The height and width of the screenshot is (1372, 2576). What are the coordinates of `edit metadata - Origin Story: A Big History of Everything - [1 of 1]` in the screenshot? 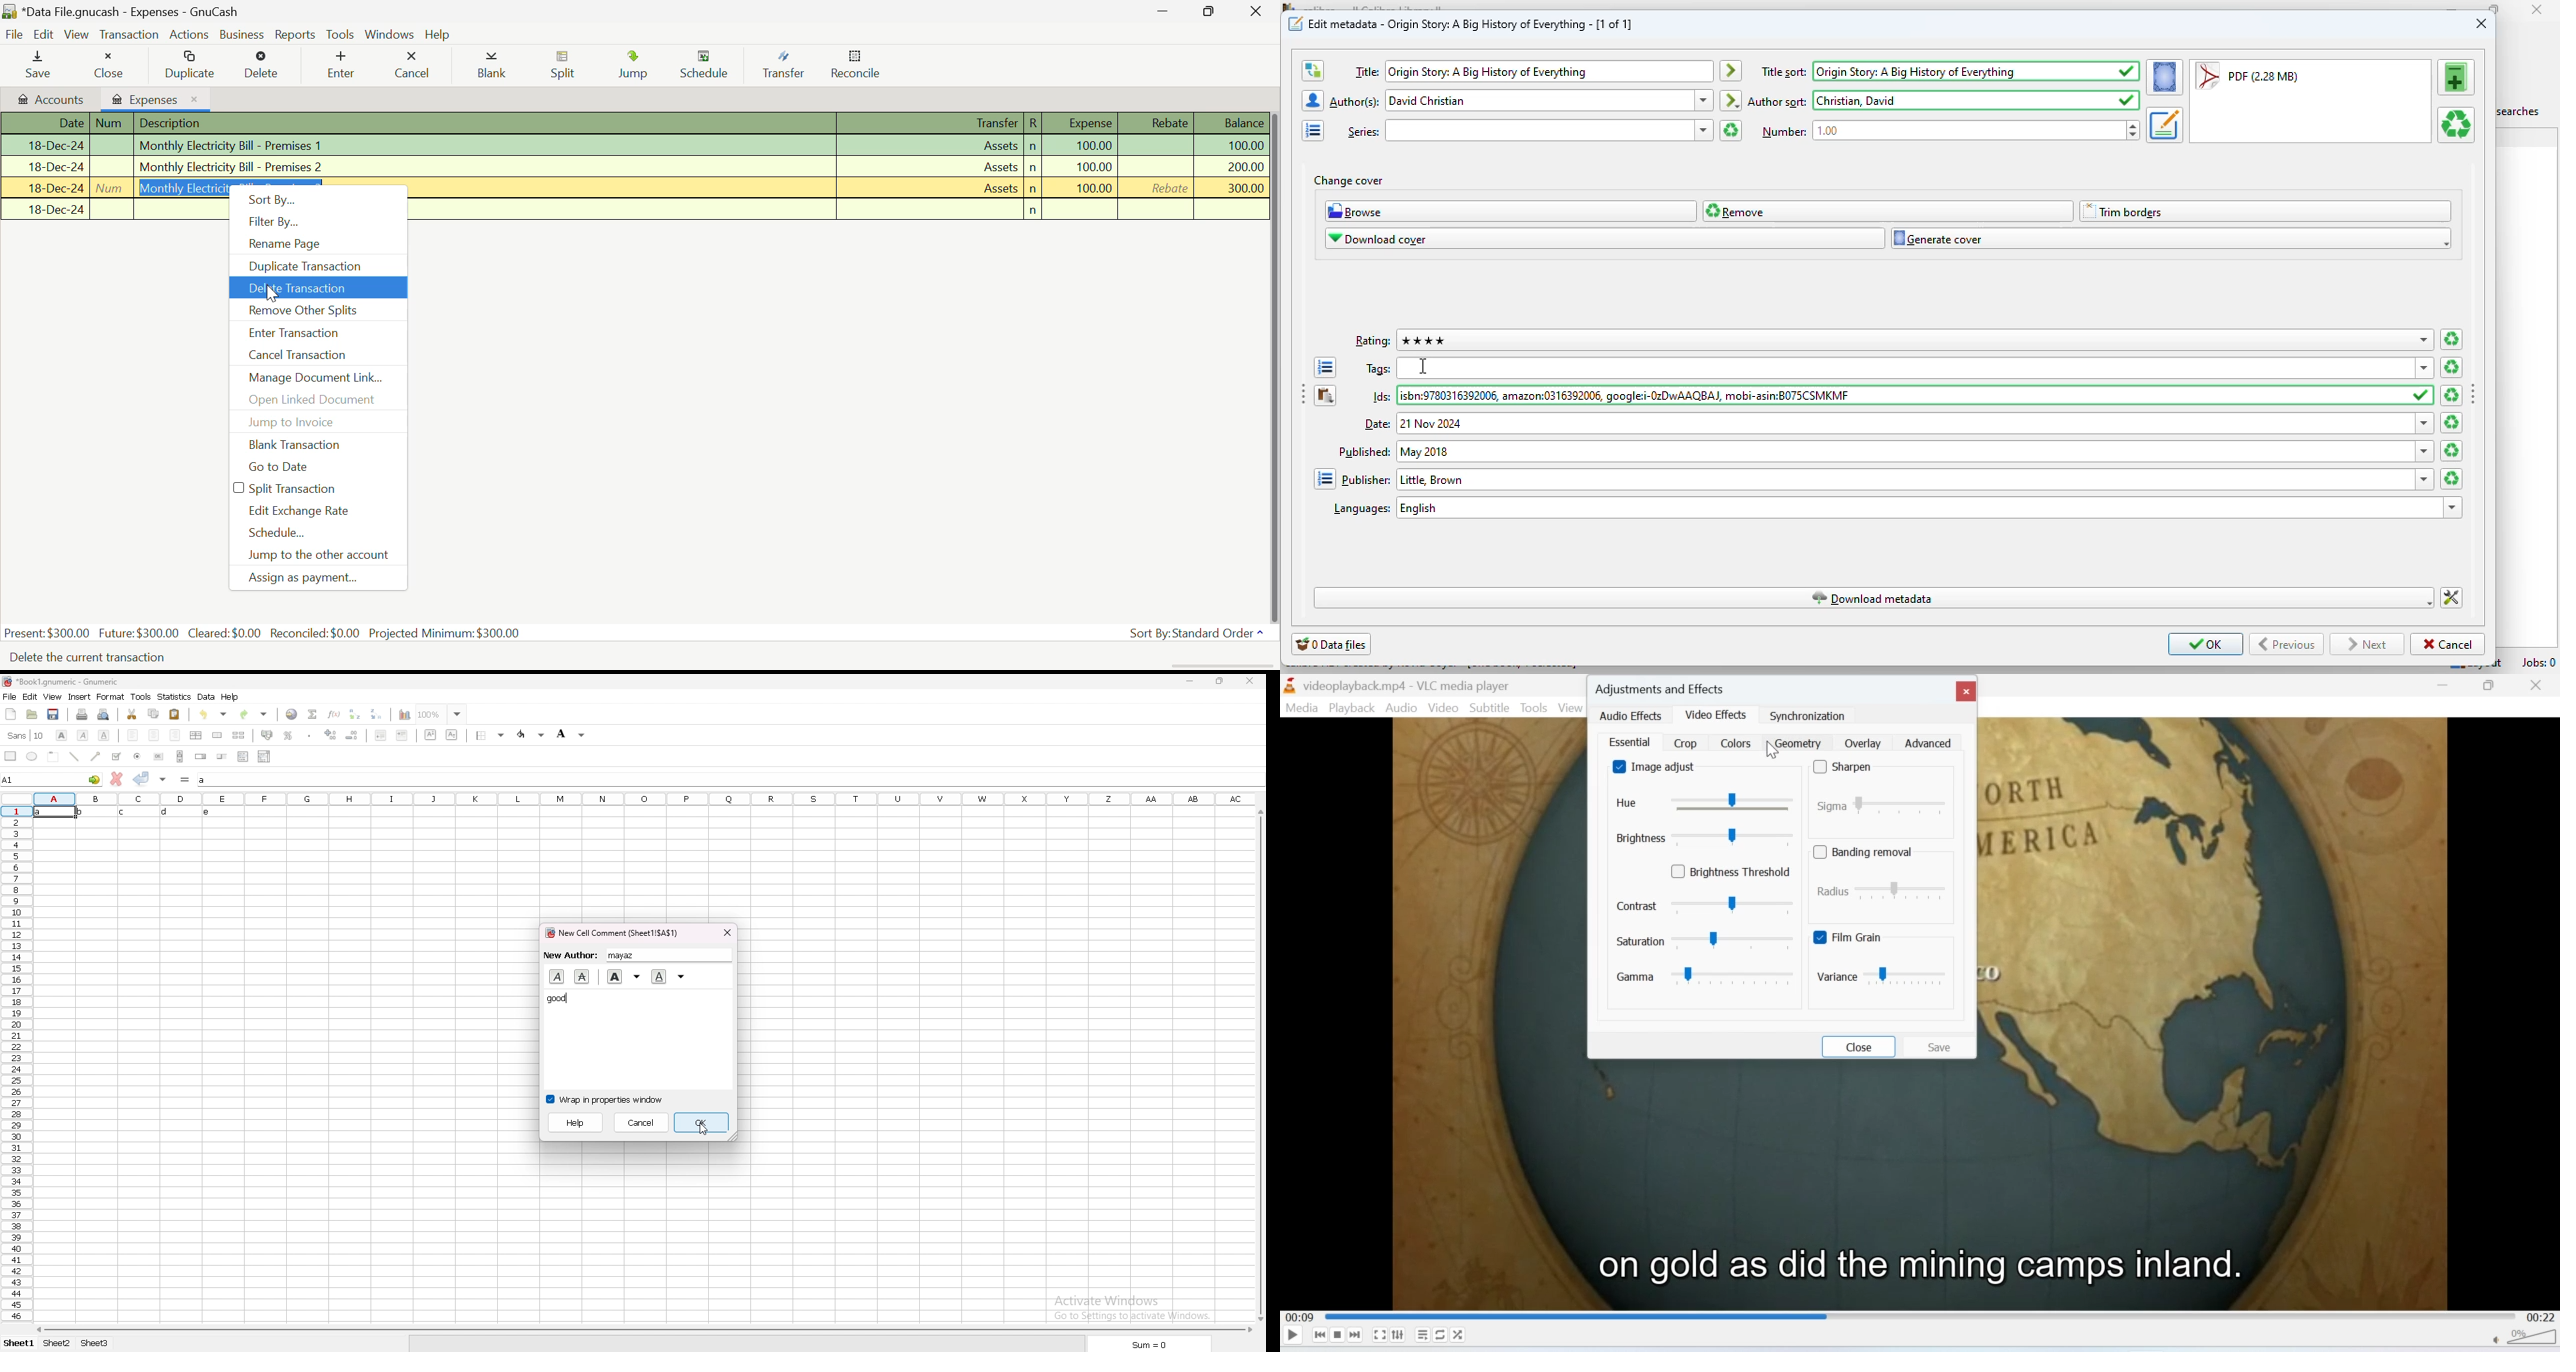 It's located at (1471, 23).